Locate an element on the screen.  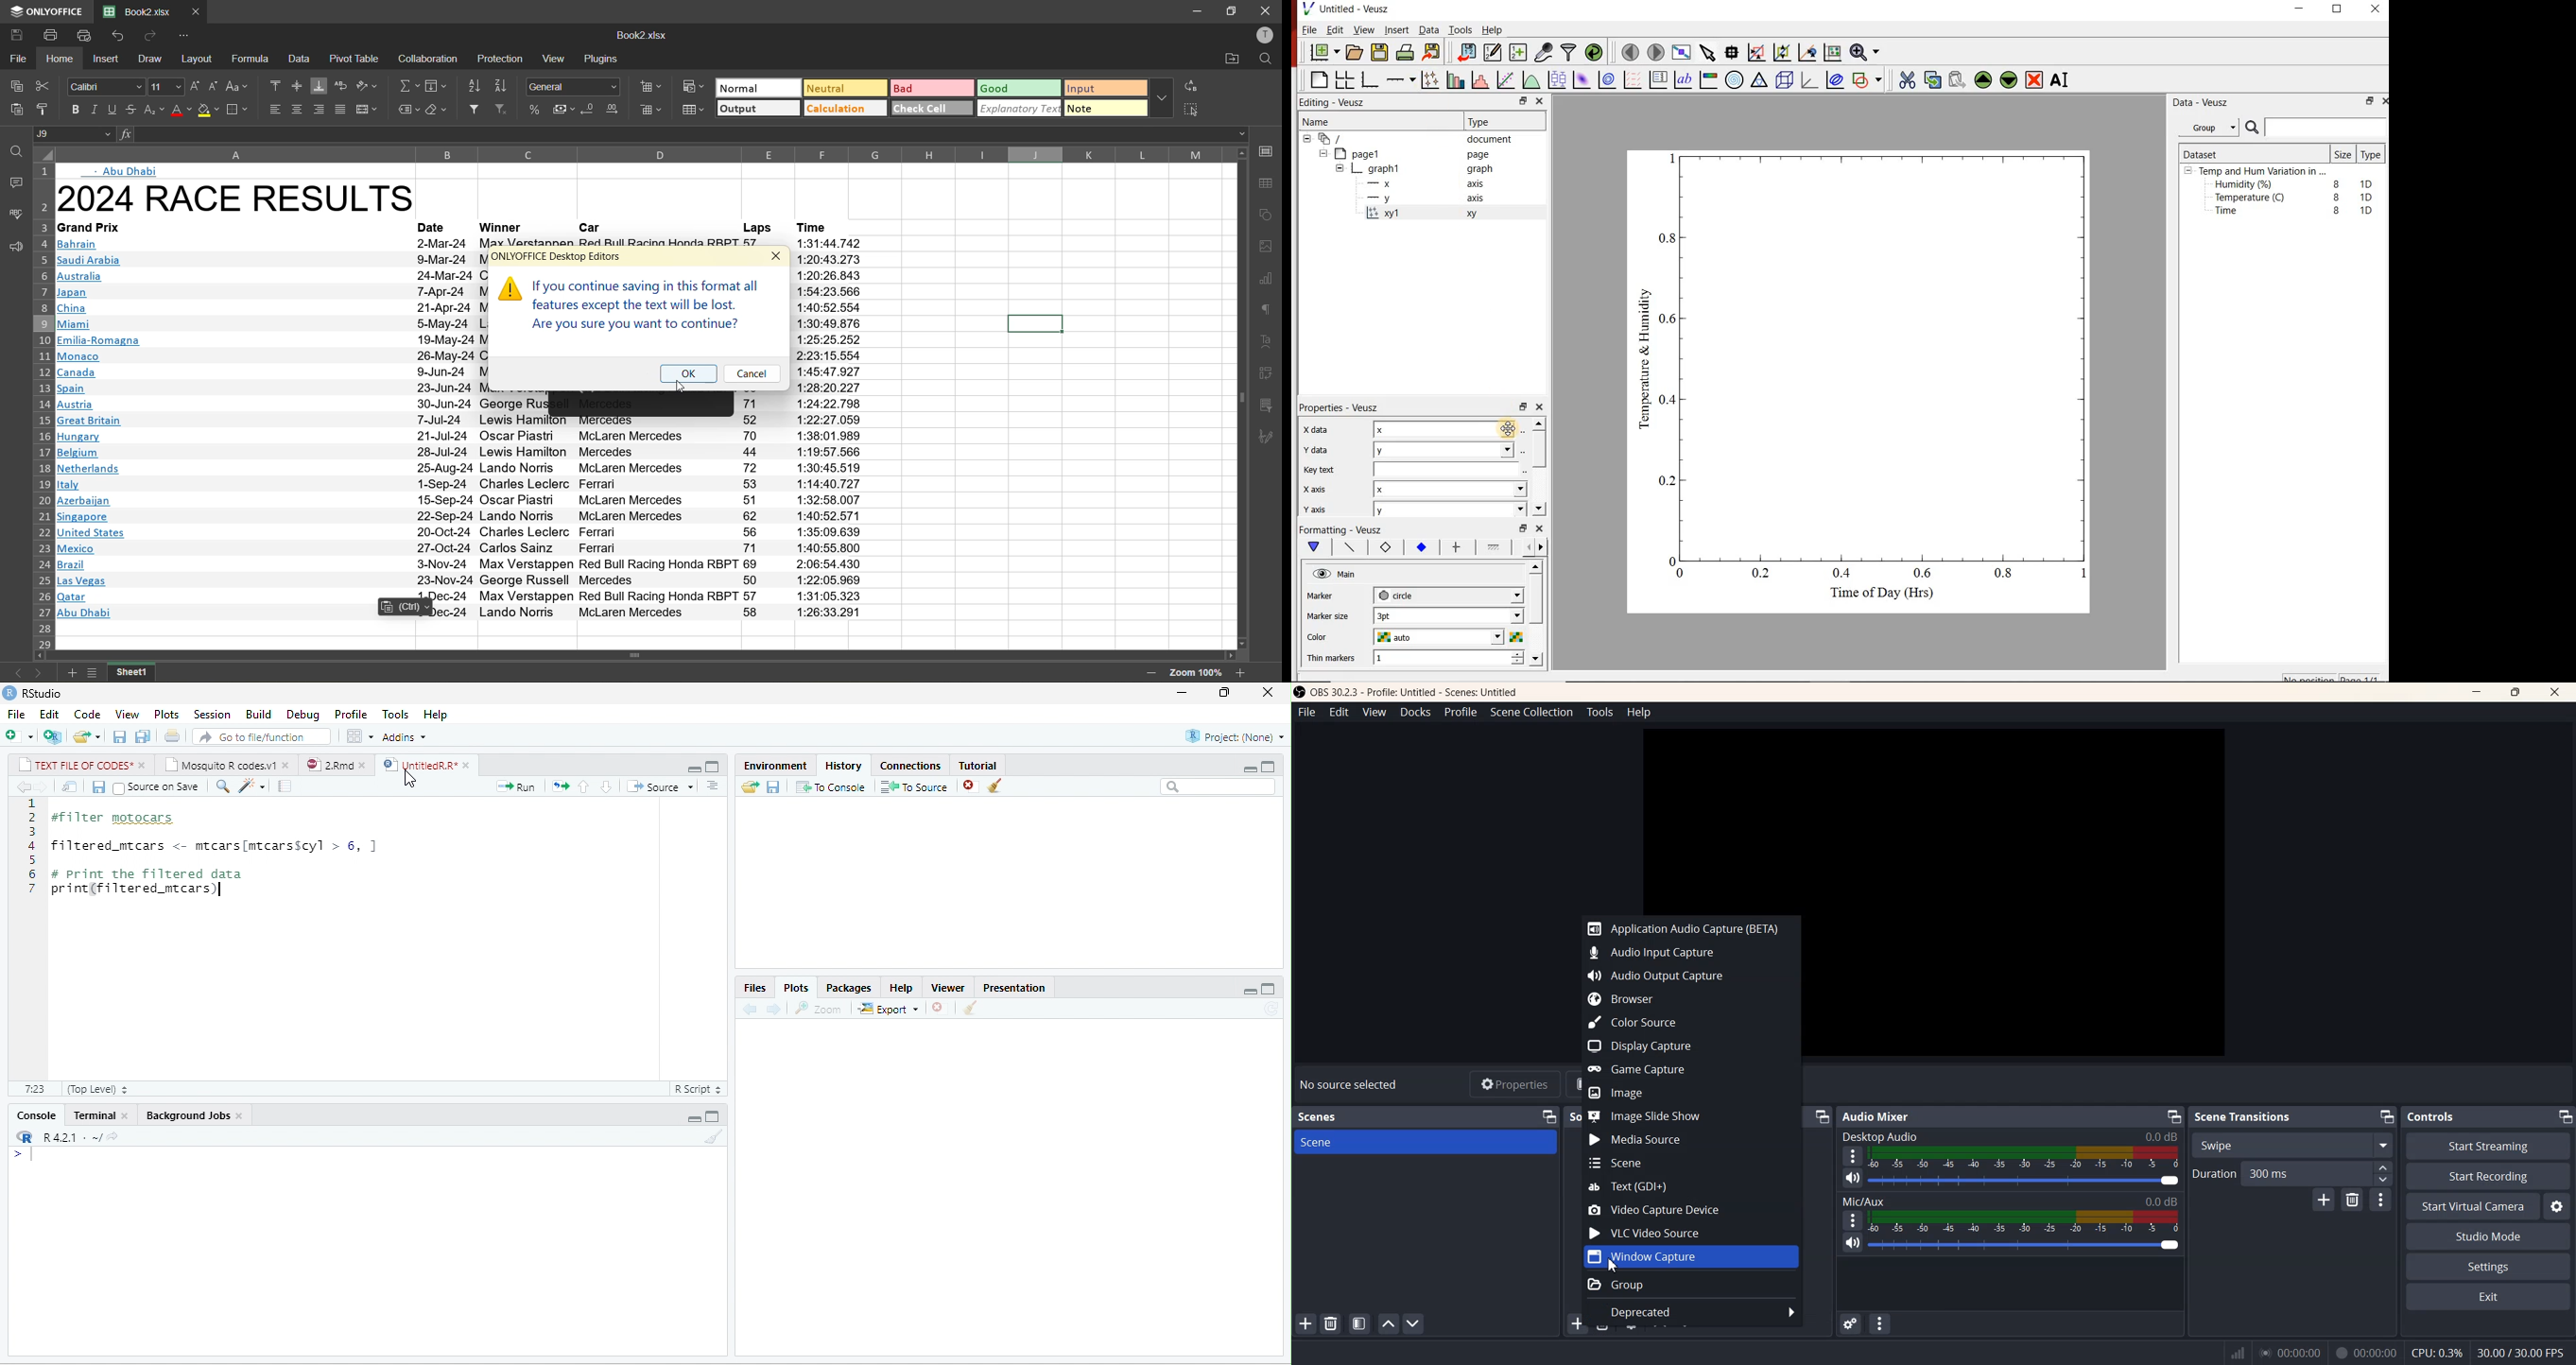
plugins is located at coordinates (608, 59).